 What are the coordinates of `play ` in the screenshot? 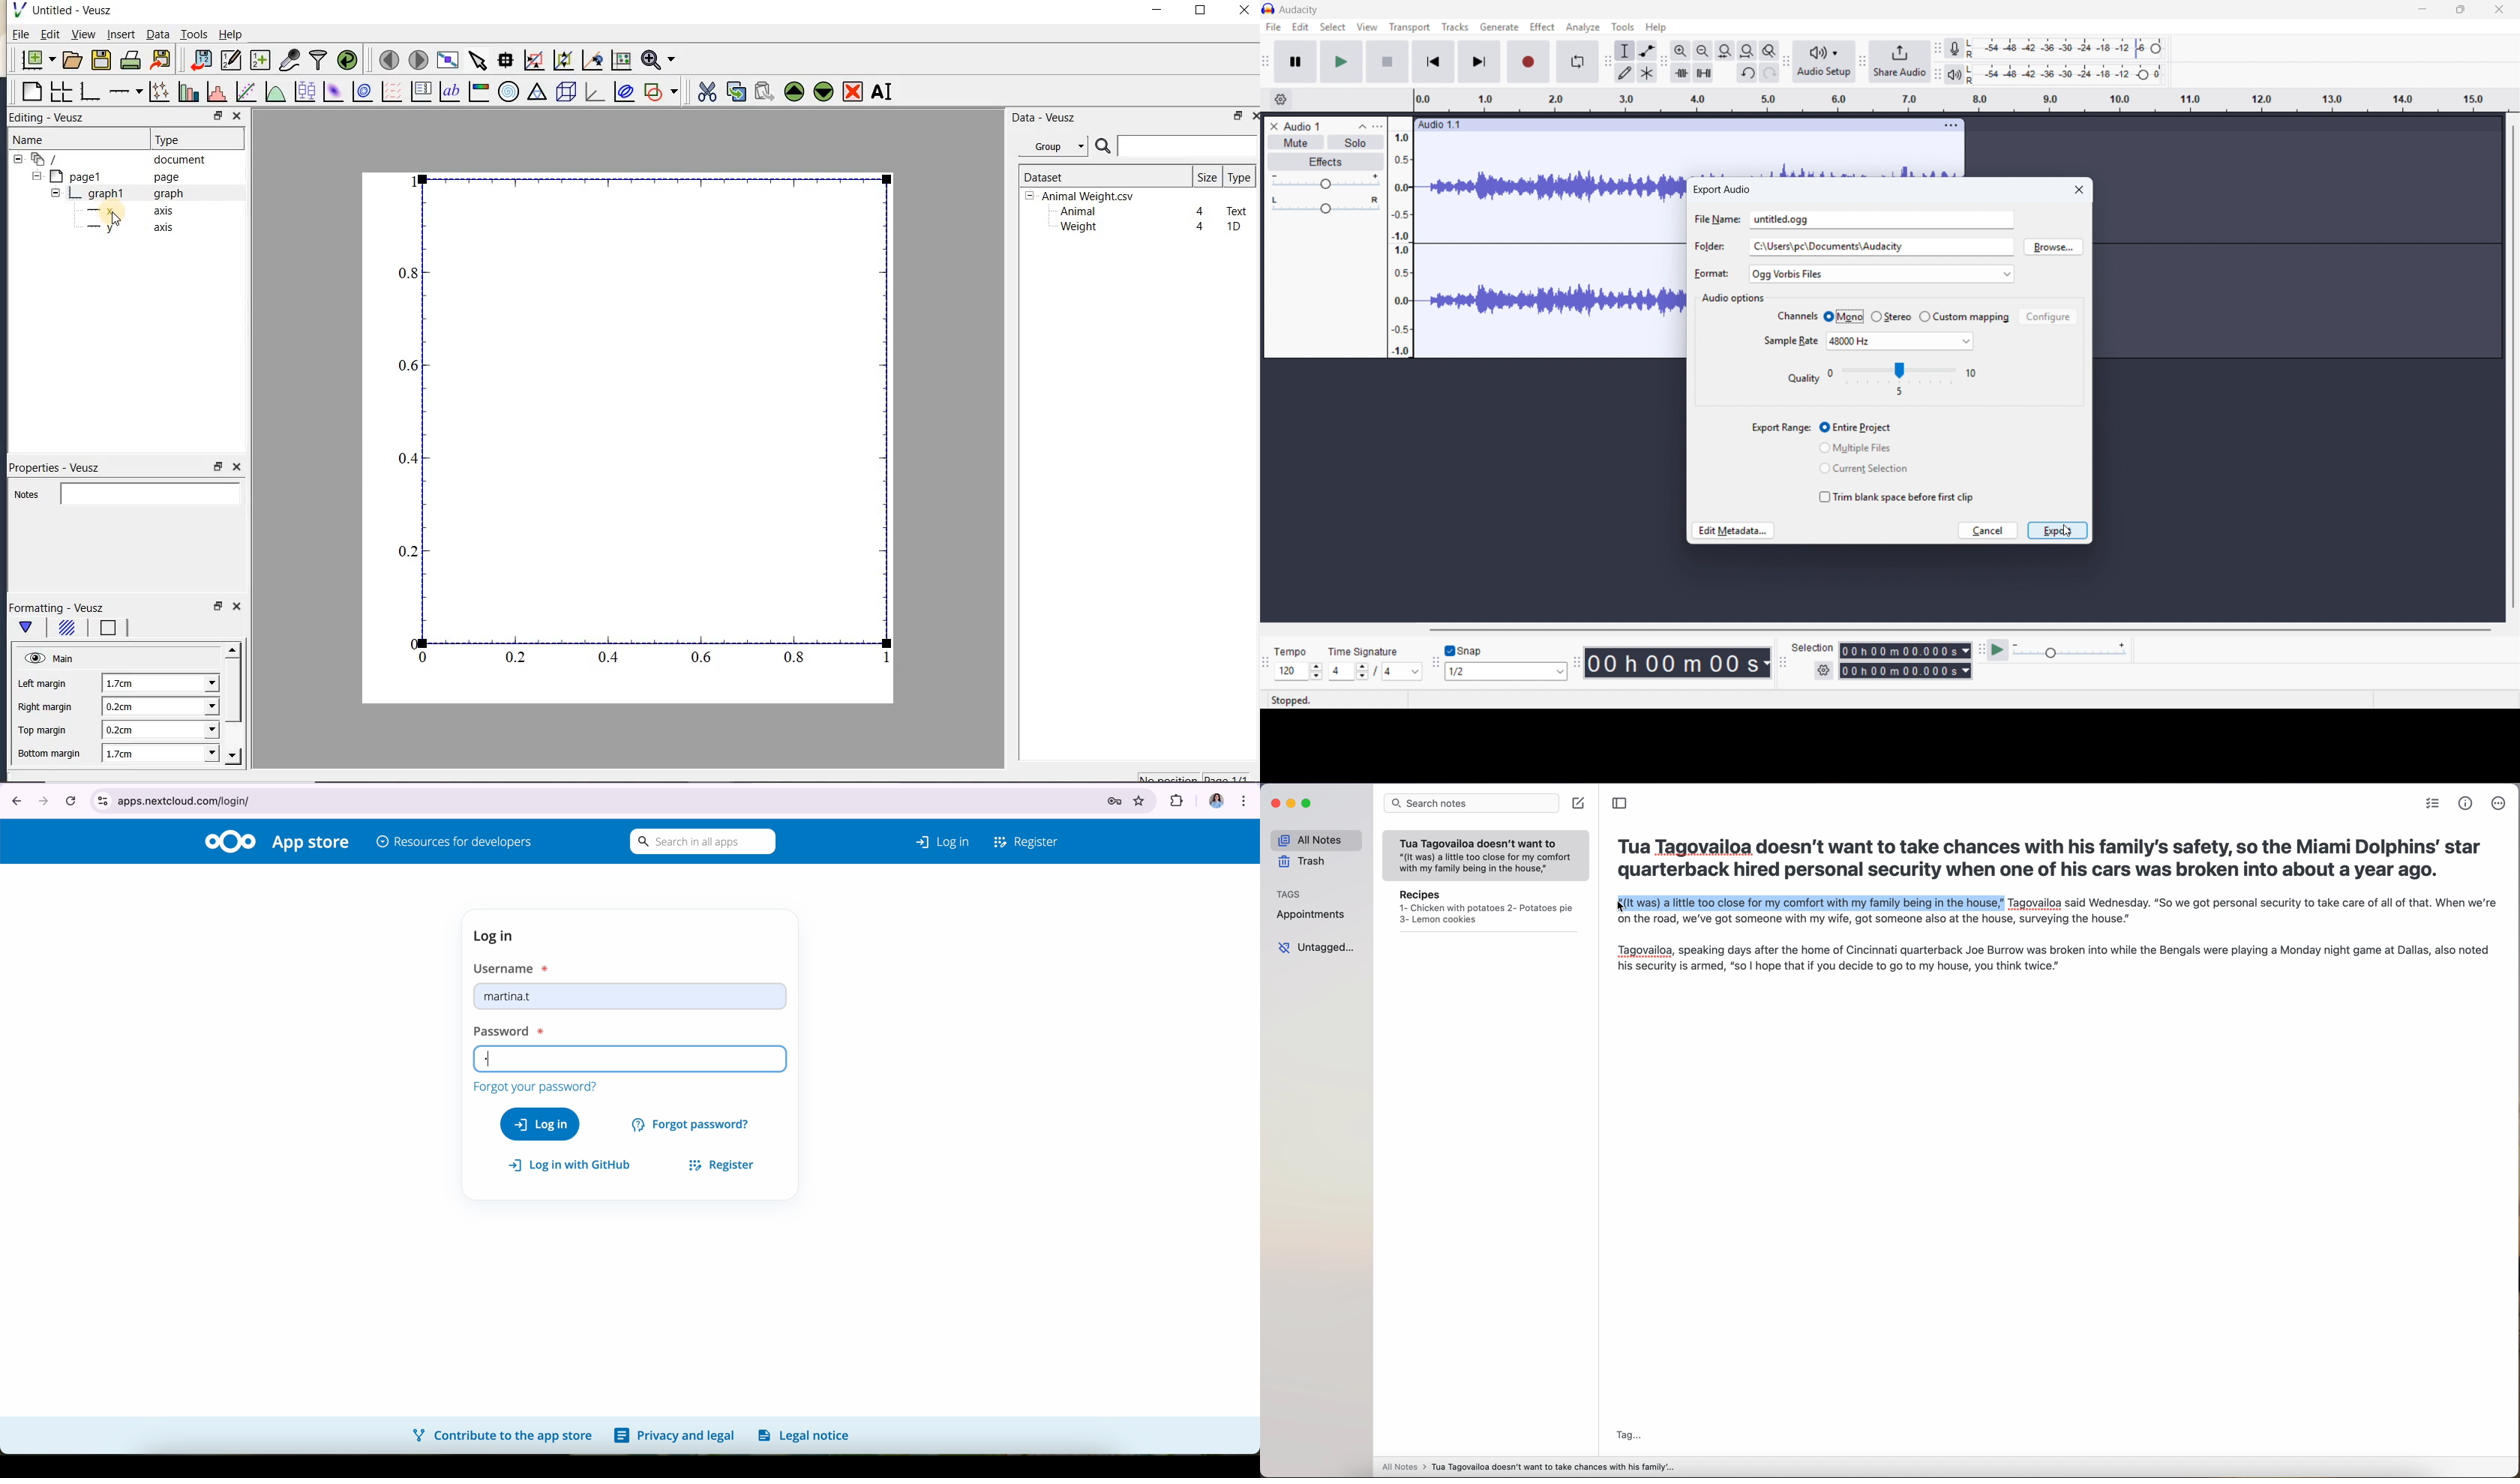 It's located at (1342, 62).